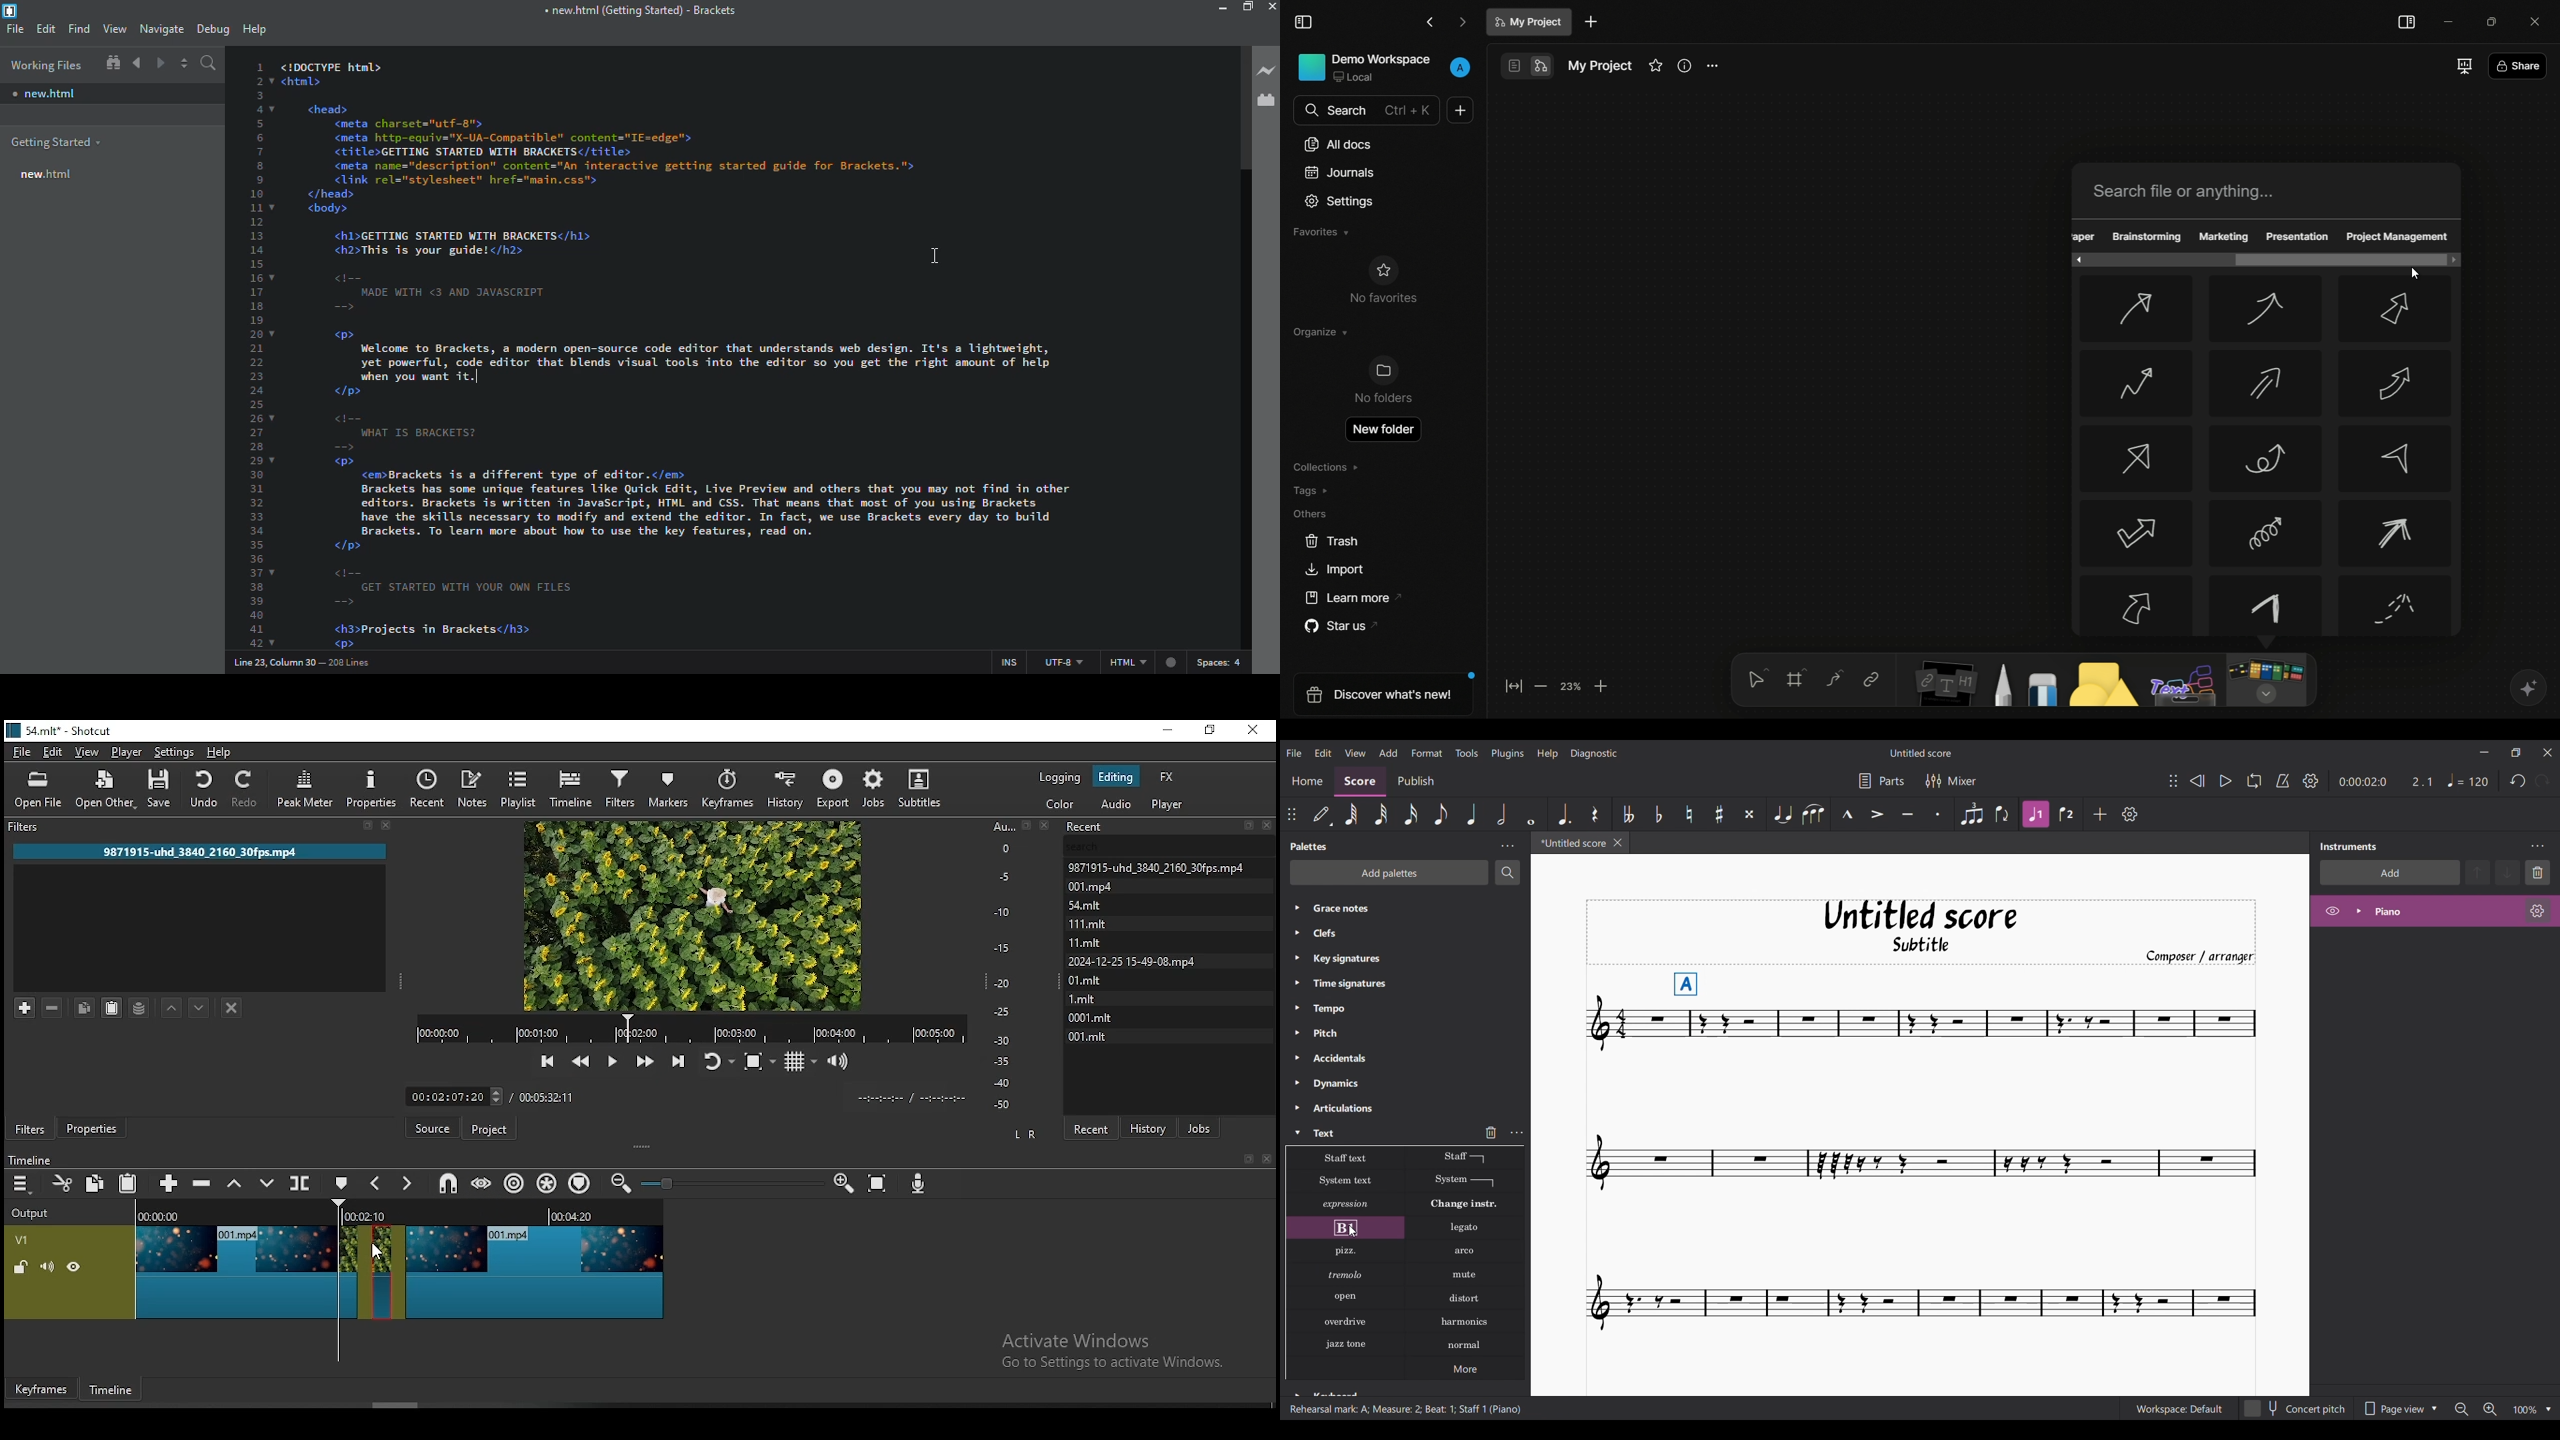 This screenshot has height=1456, width=2576. Describe the element at coordinates (1439, 813) in the screenshot. I see `8th note` at that location.